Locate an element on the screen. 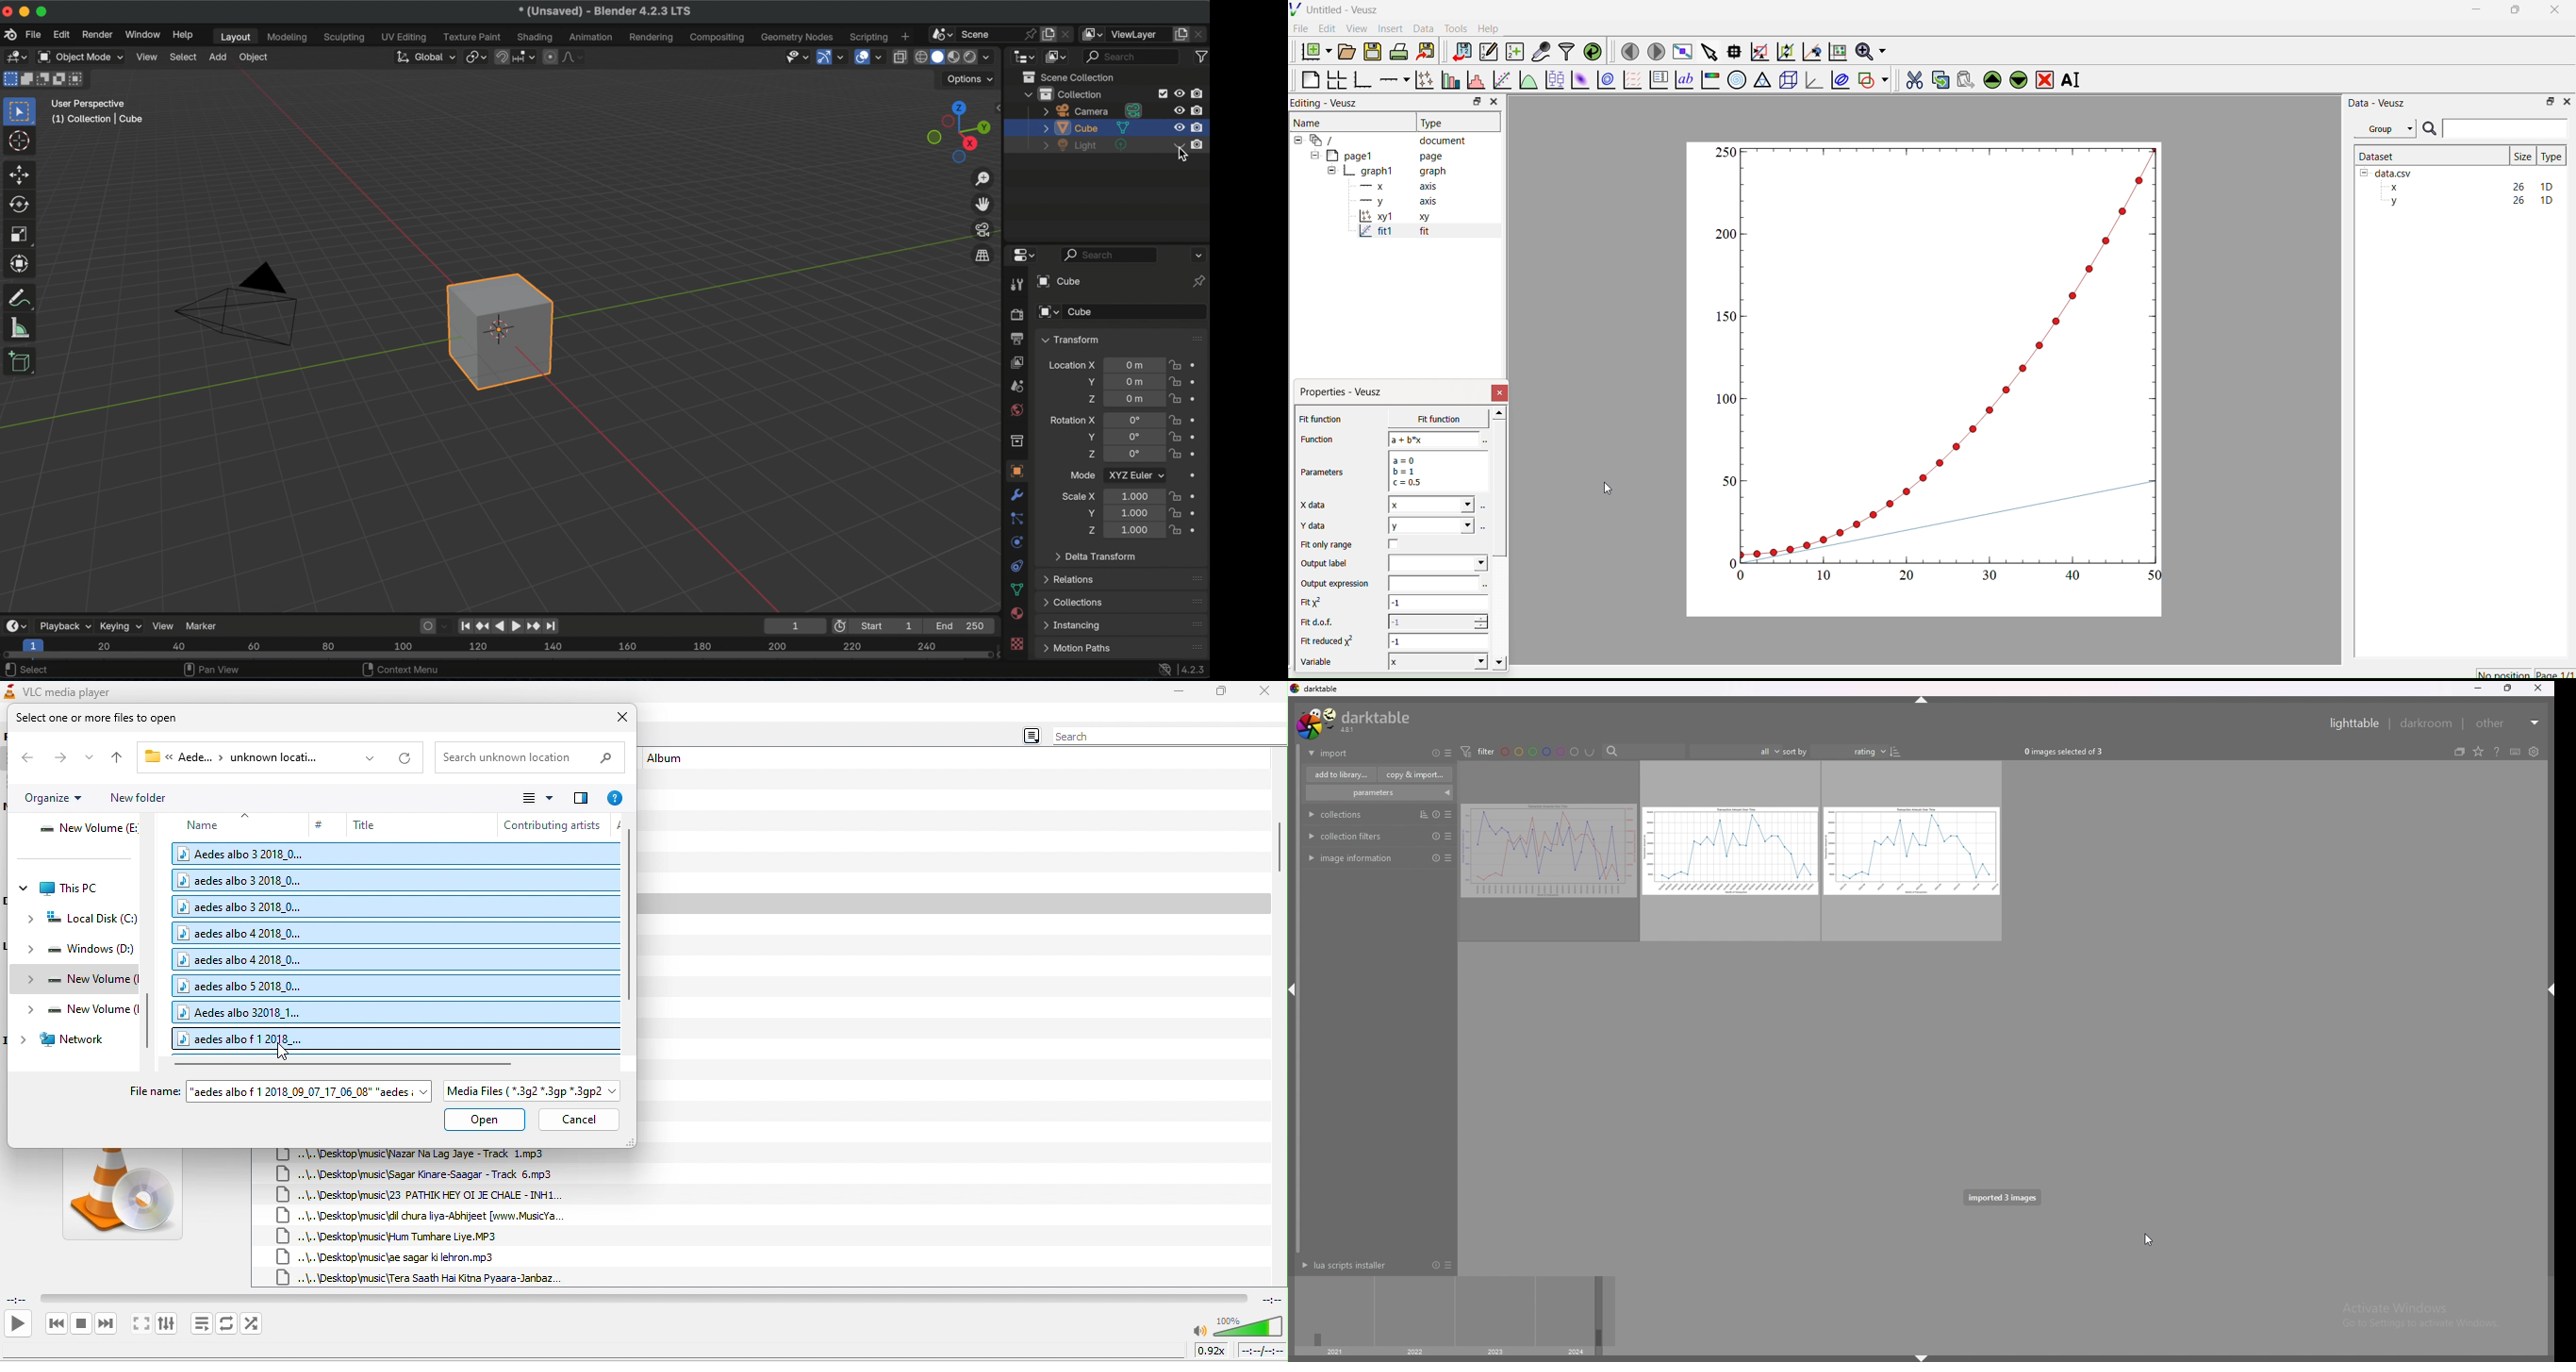  jump to start is located at coordinates (463, 626).